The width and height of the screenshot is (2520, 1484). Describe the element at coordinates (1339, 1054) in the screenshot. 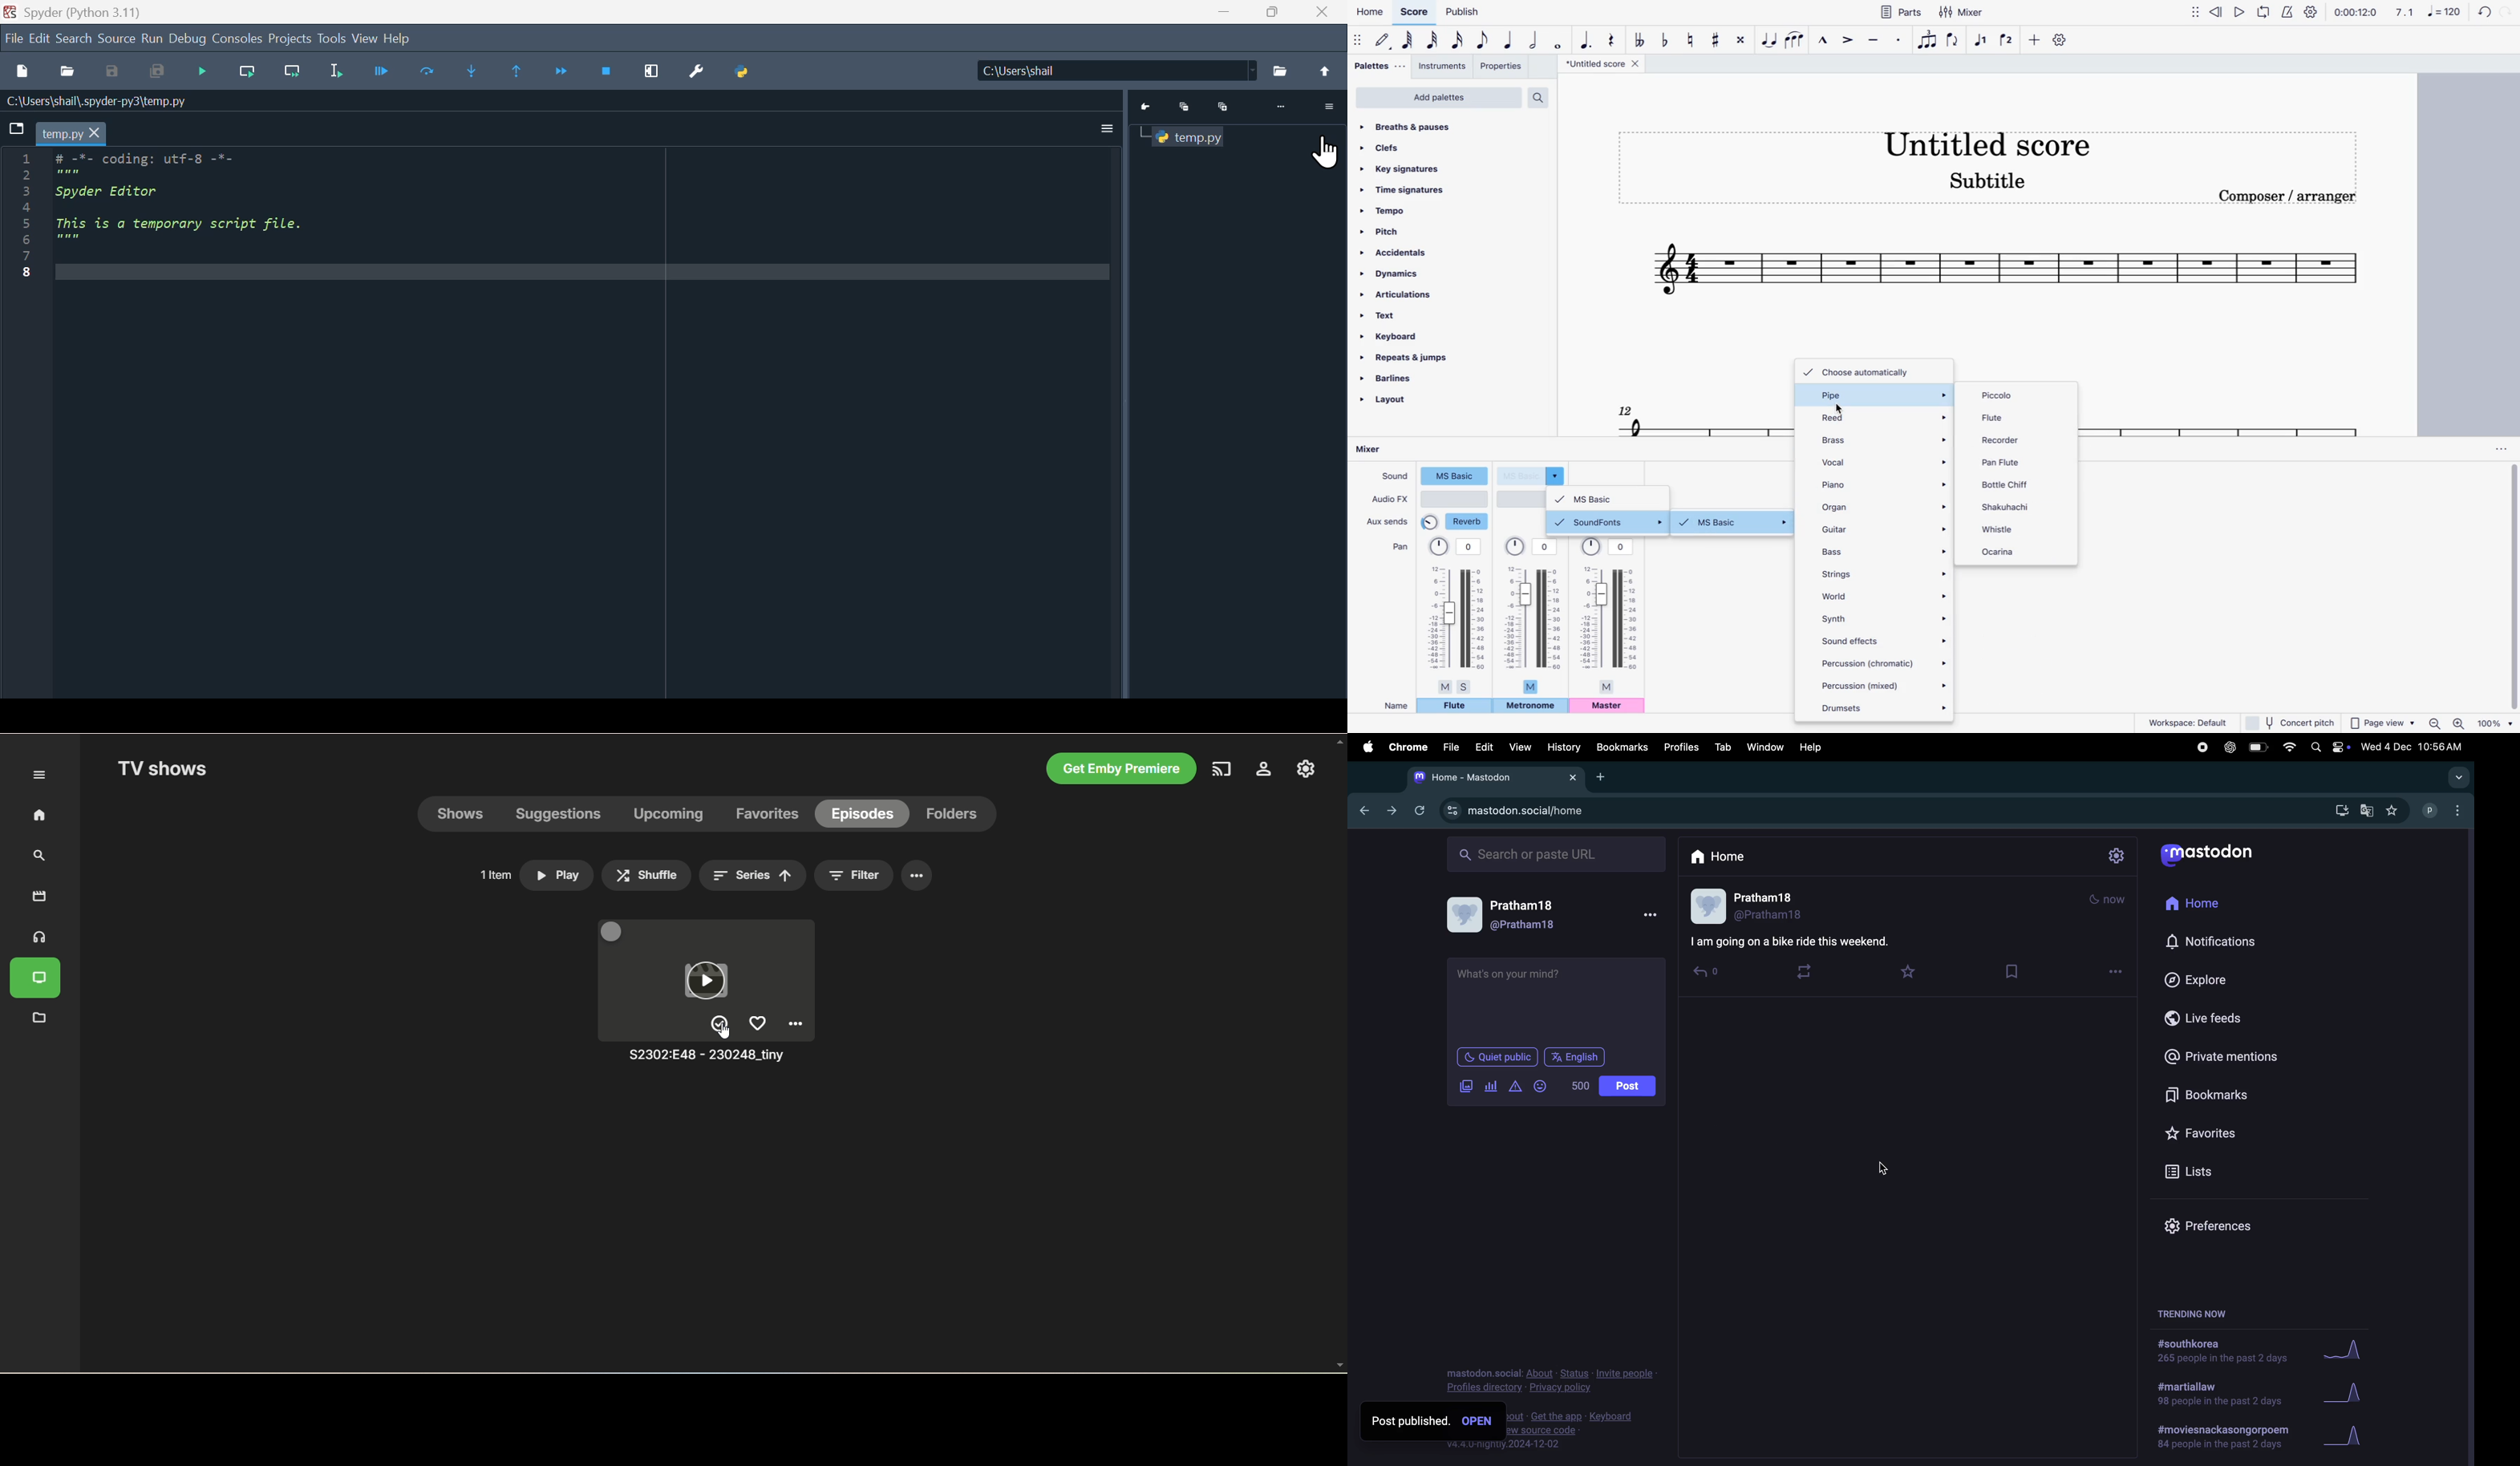

I see `vertical scroll bar` at that location.